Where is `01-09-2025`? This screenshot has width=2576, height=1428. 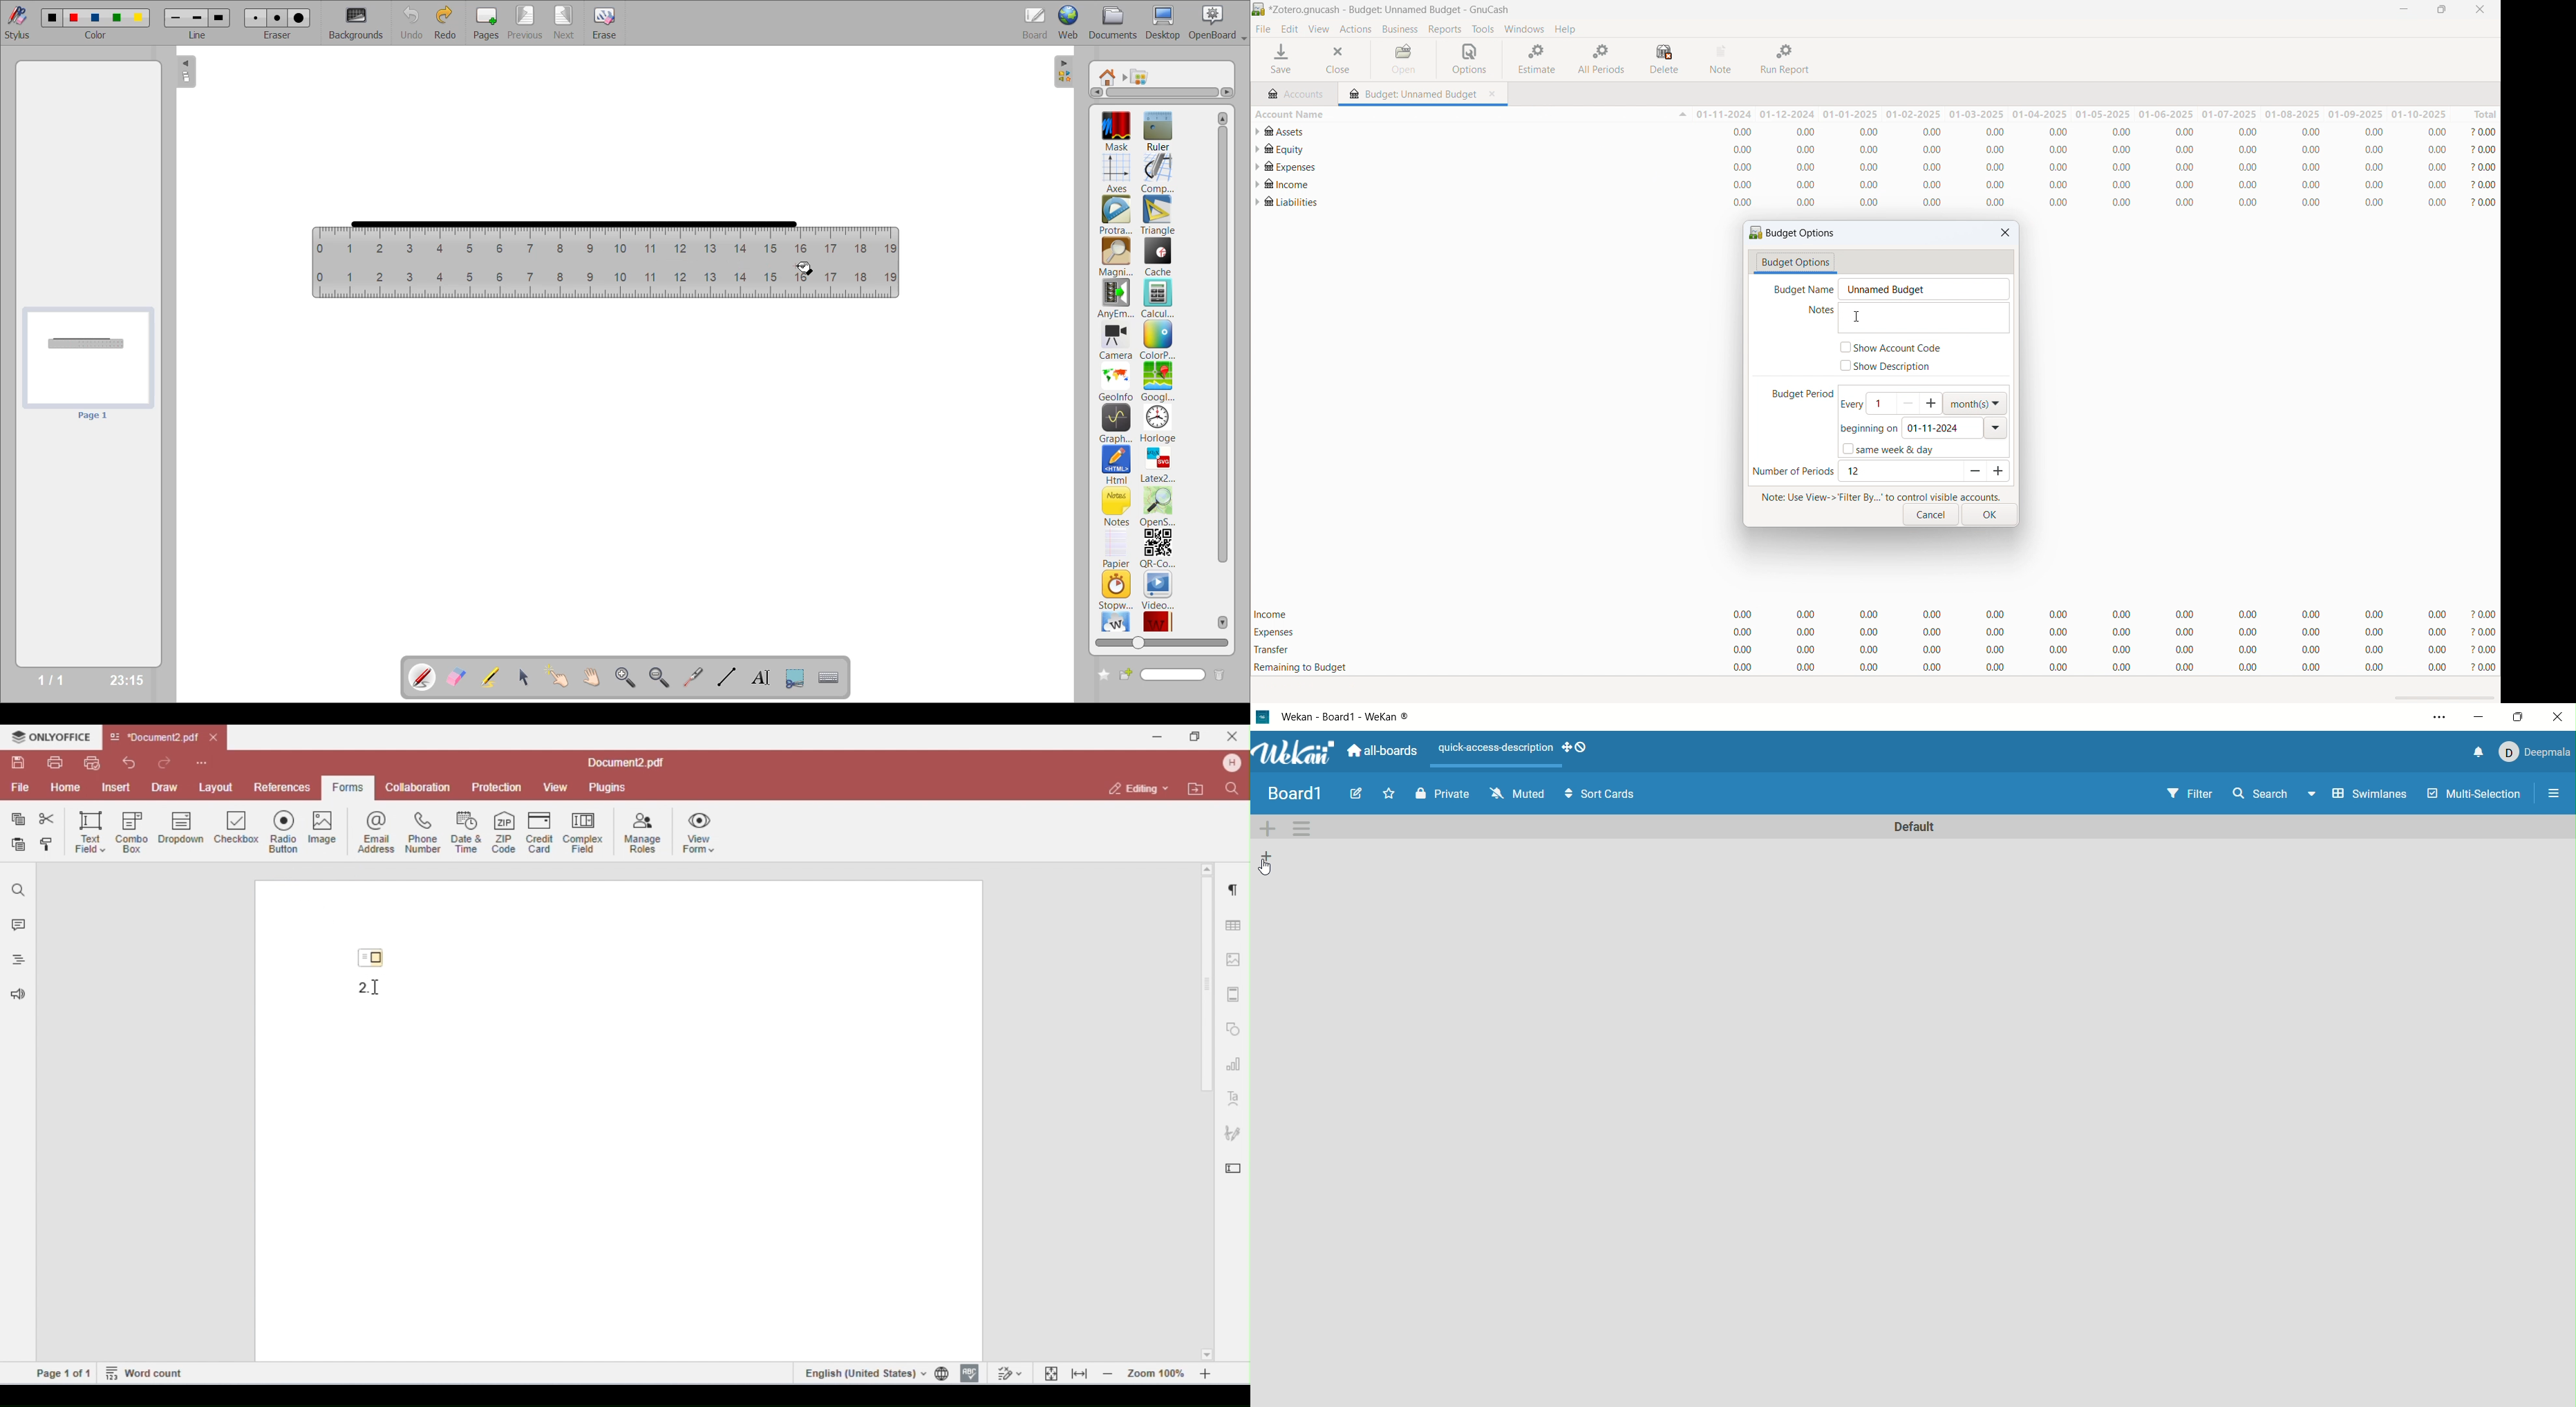 01-09-2025 is located at coordinates (2357, 114).